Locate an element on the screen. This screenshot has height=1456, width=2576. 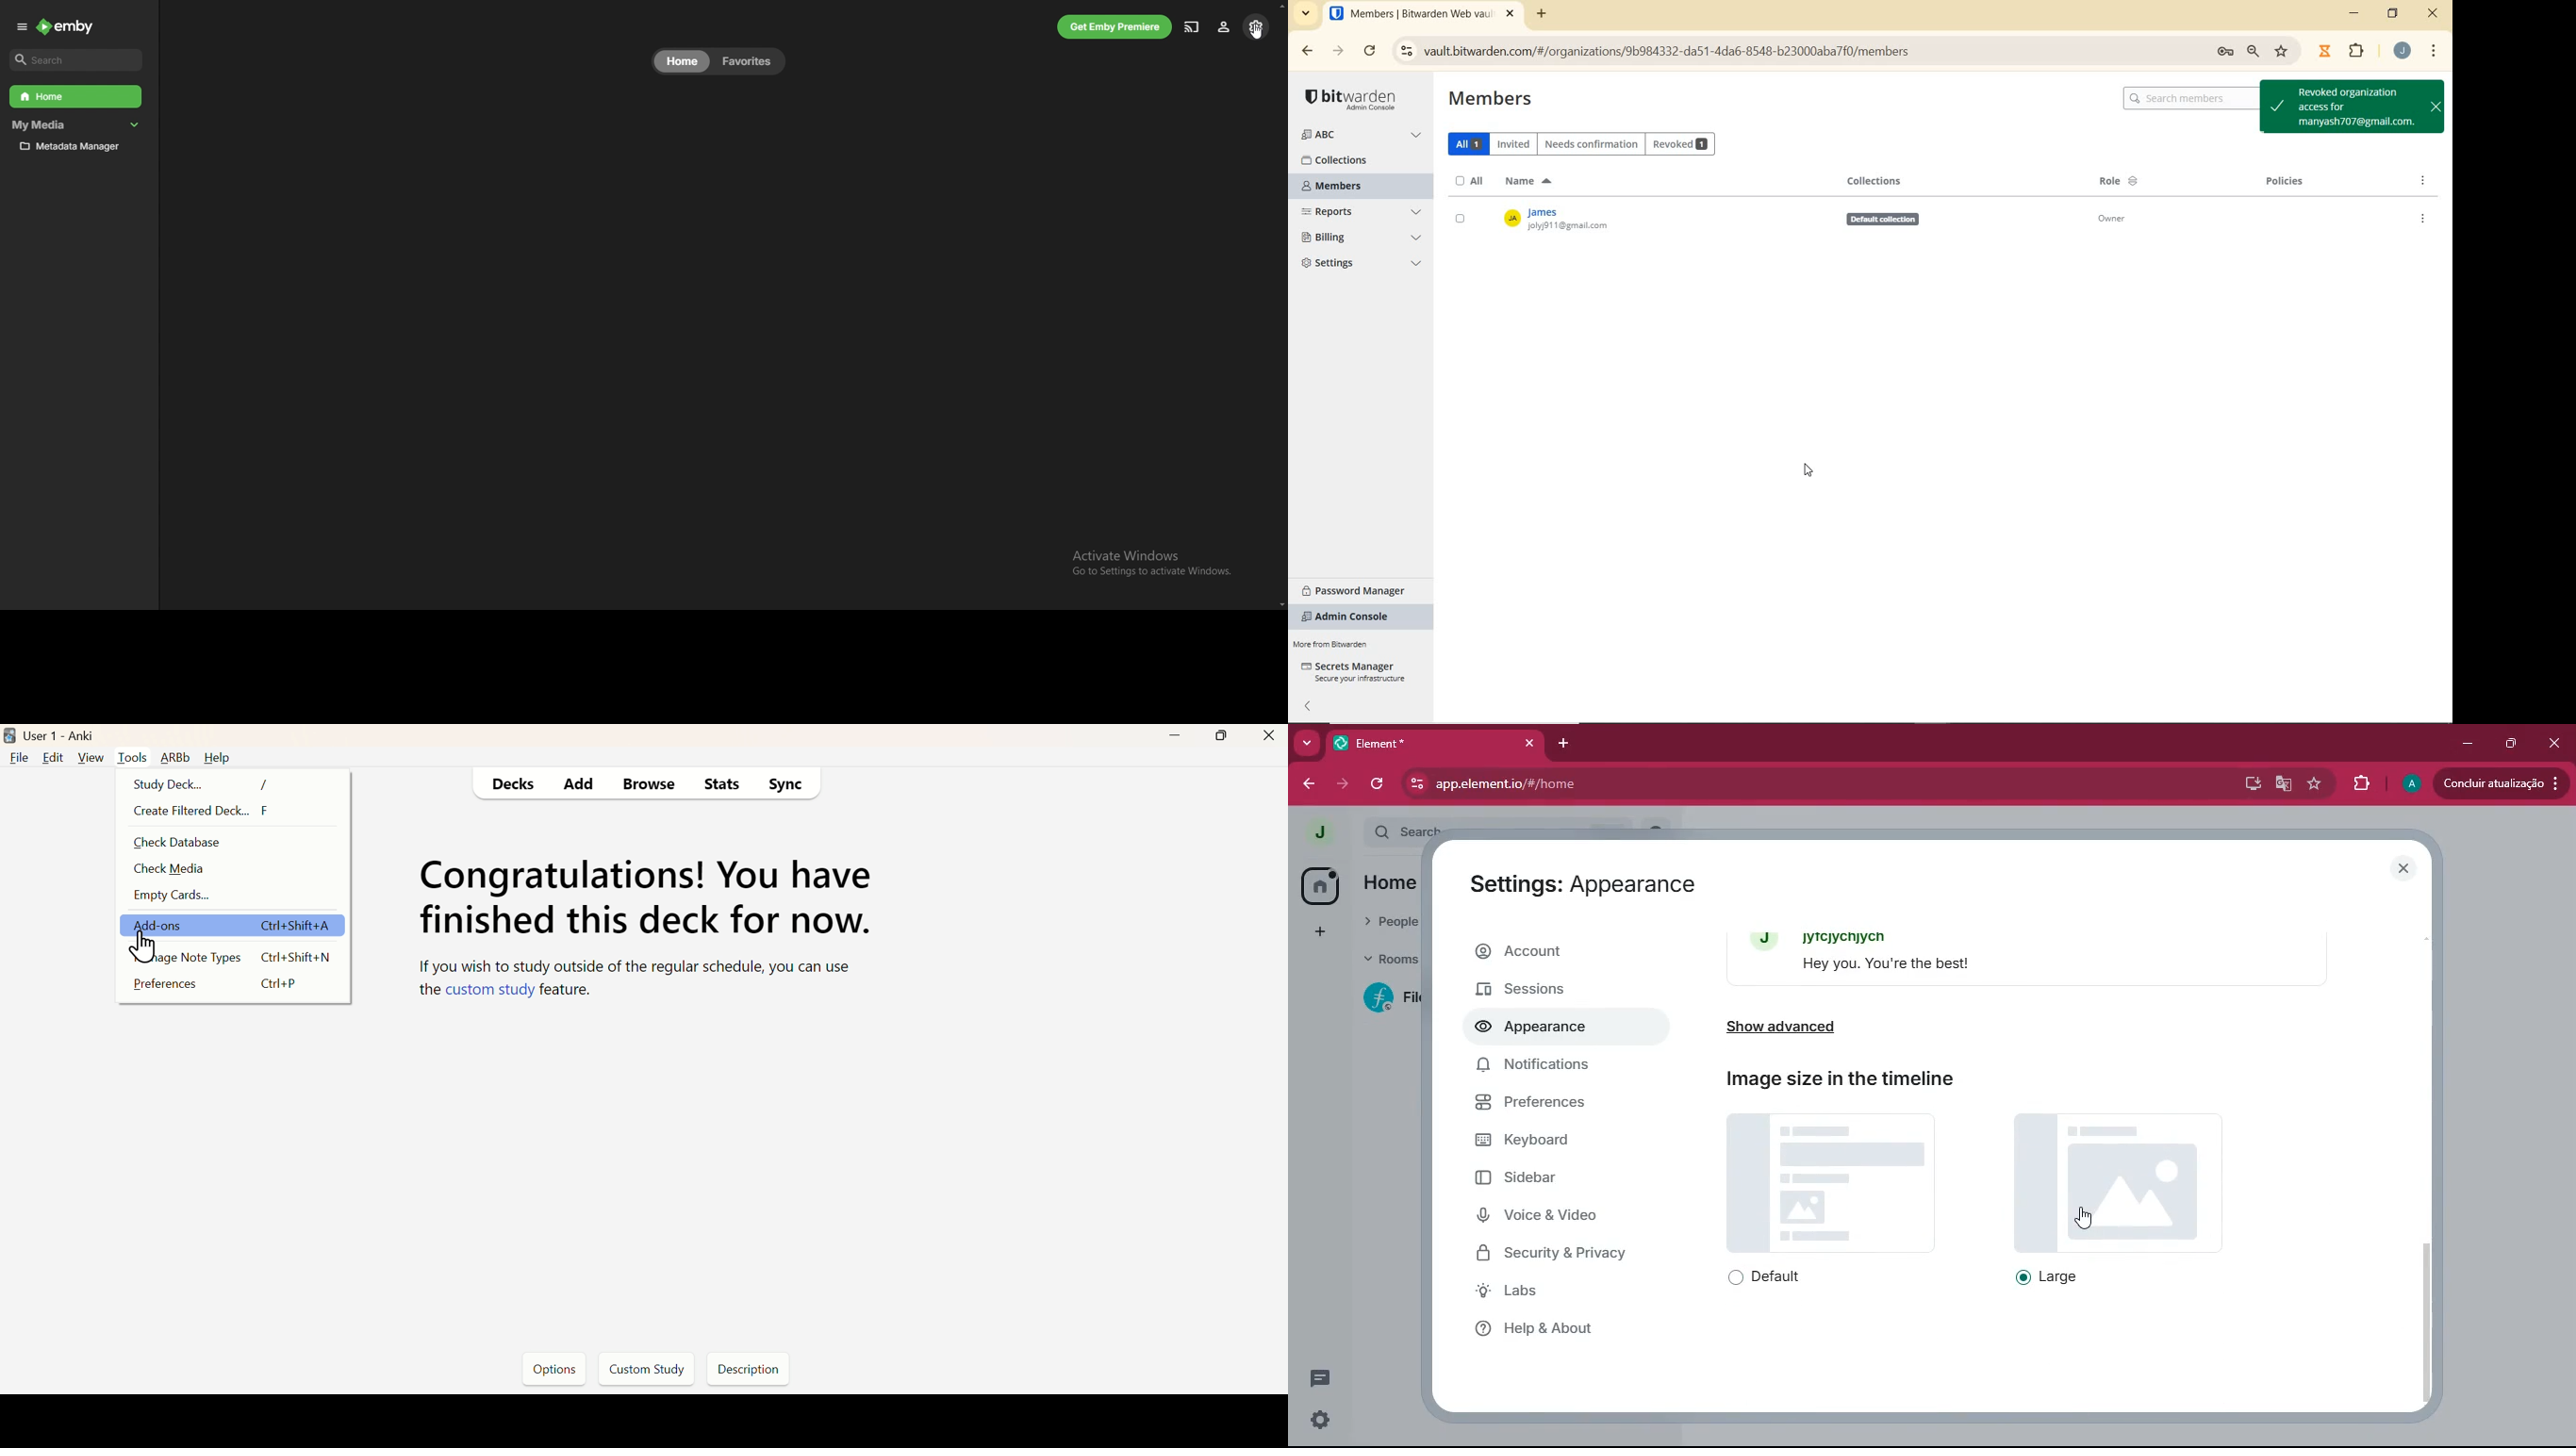
home is located at coordinates (1313, 884).